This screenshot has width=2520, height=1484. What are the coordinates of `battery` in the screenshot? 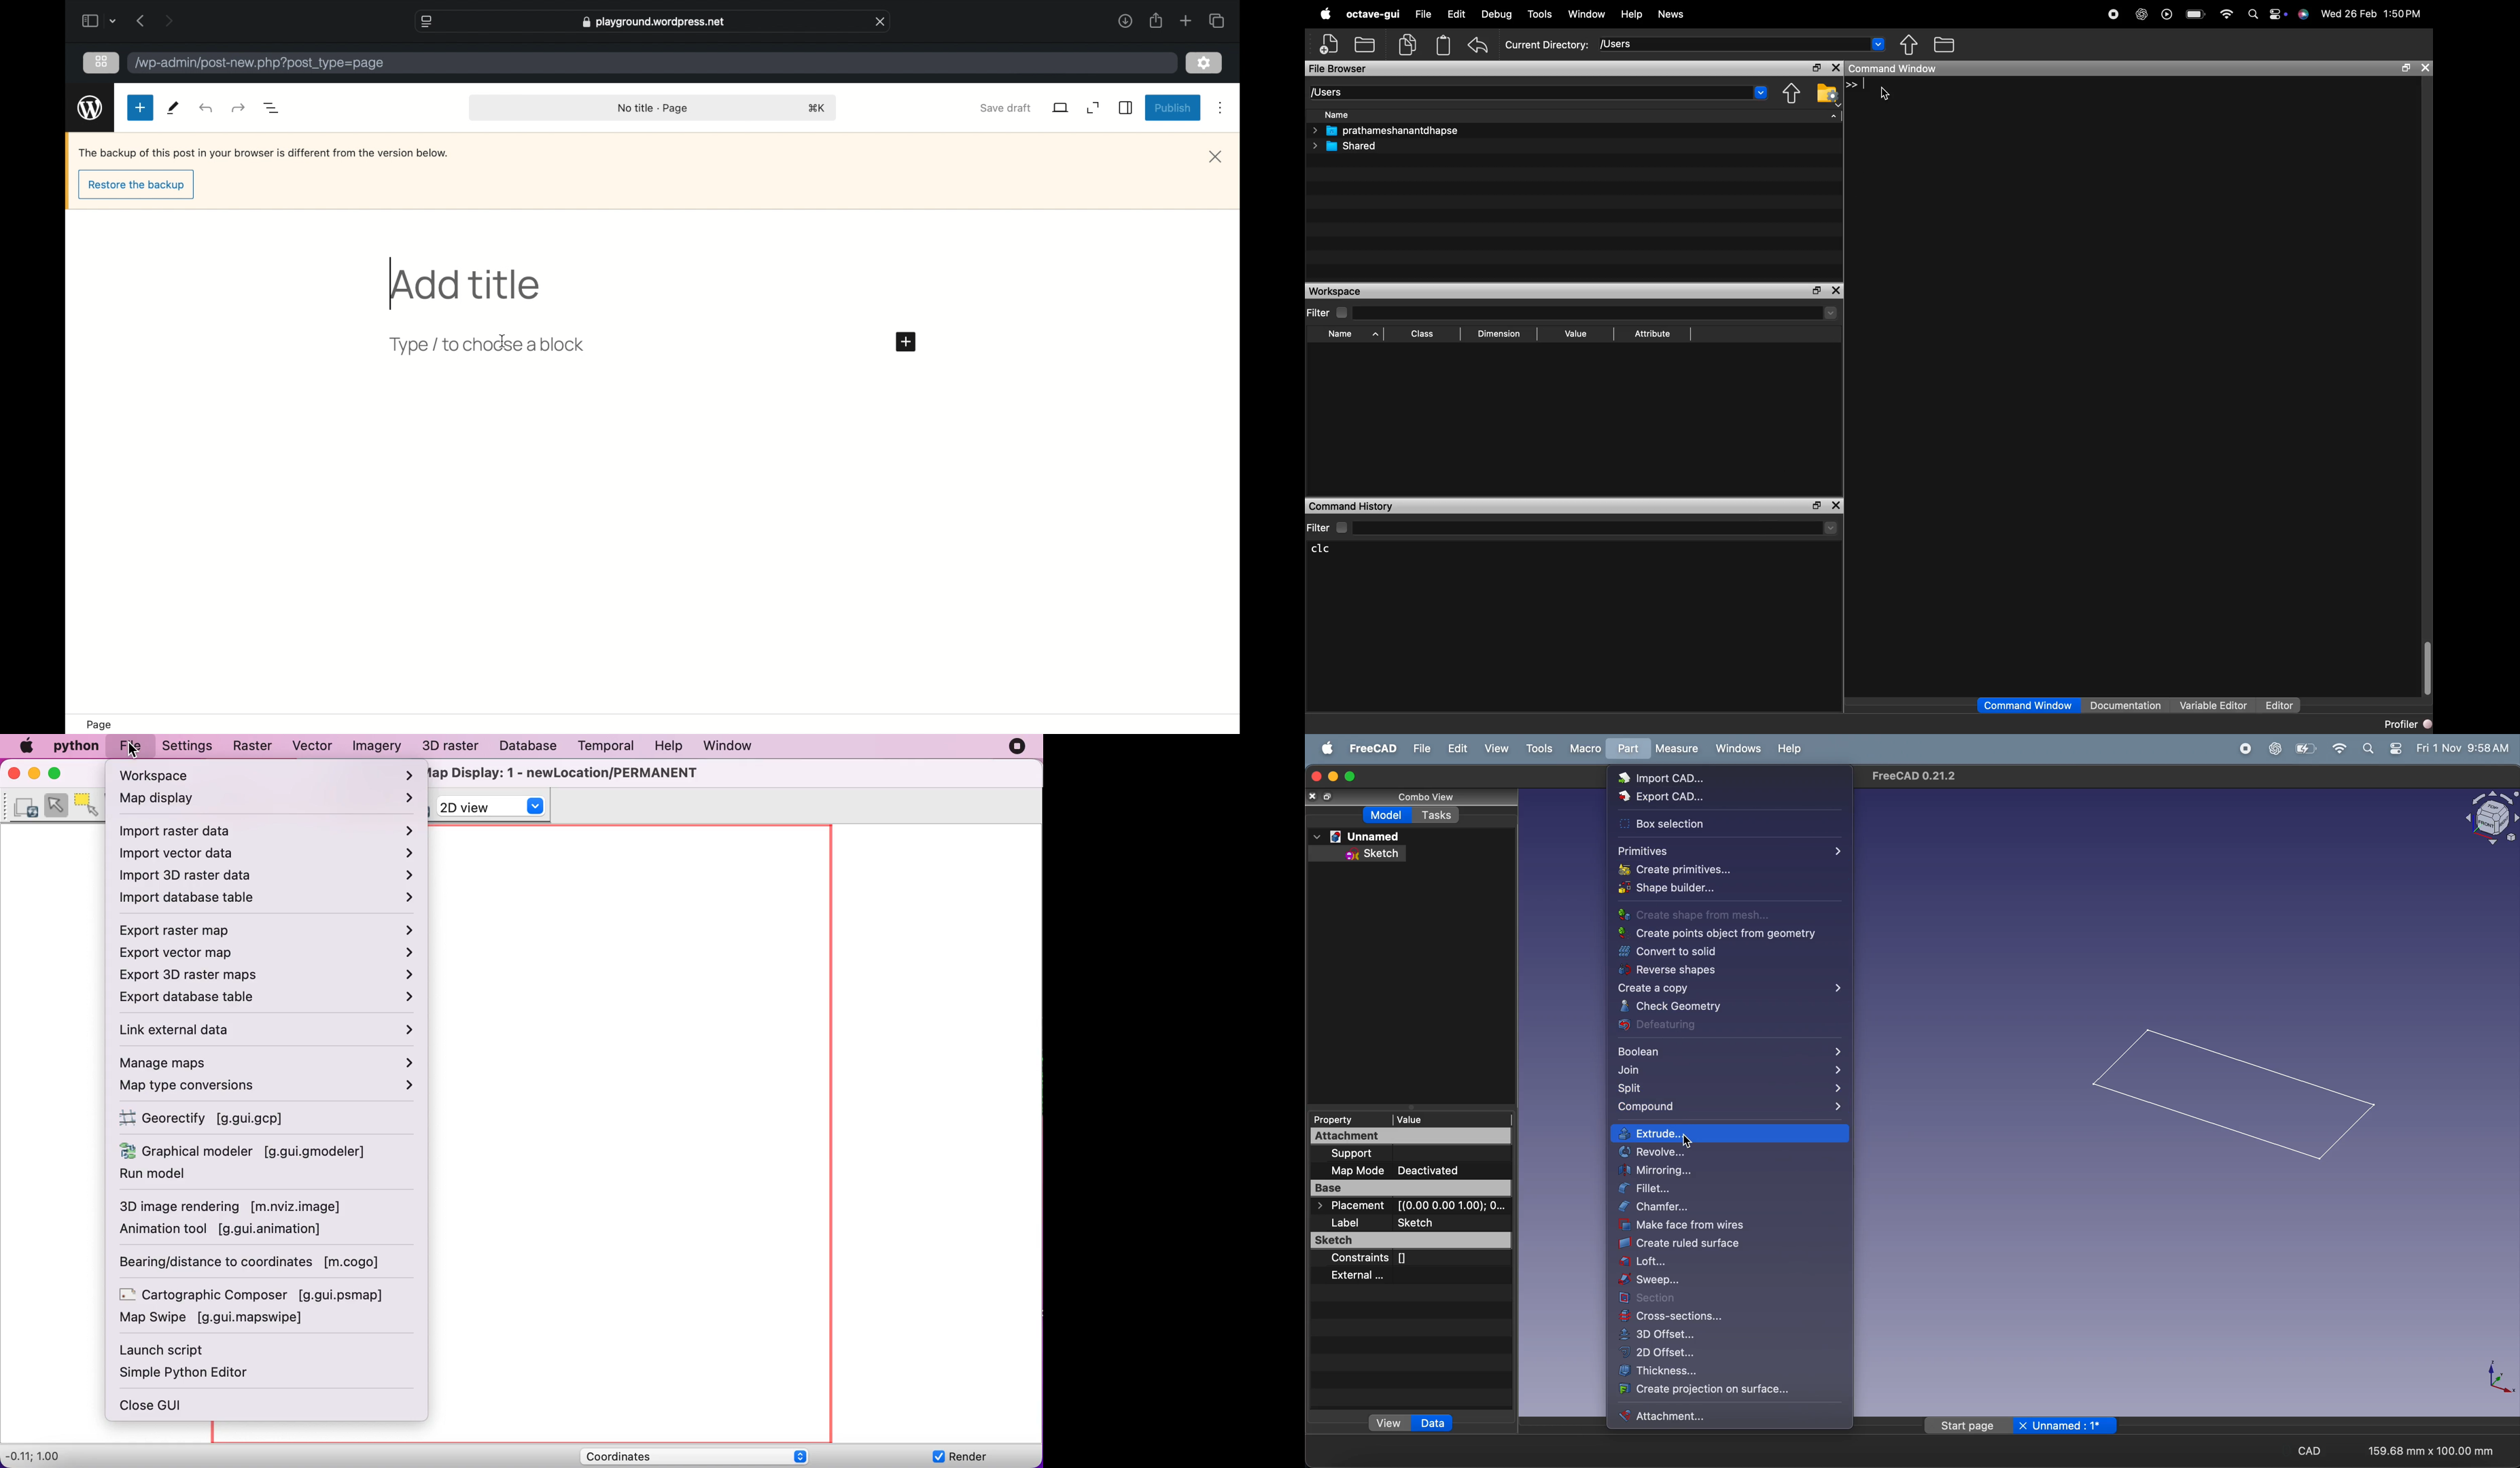 It's located at (2307, 748).